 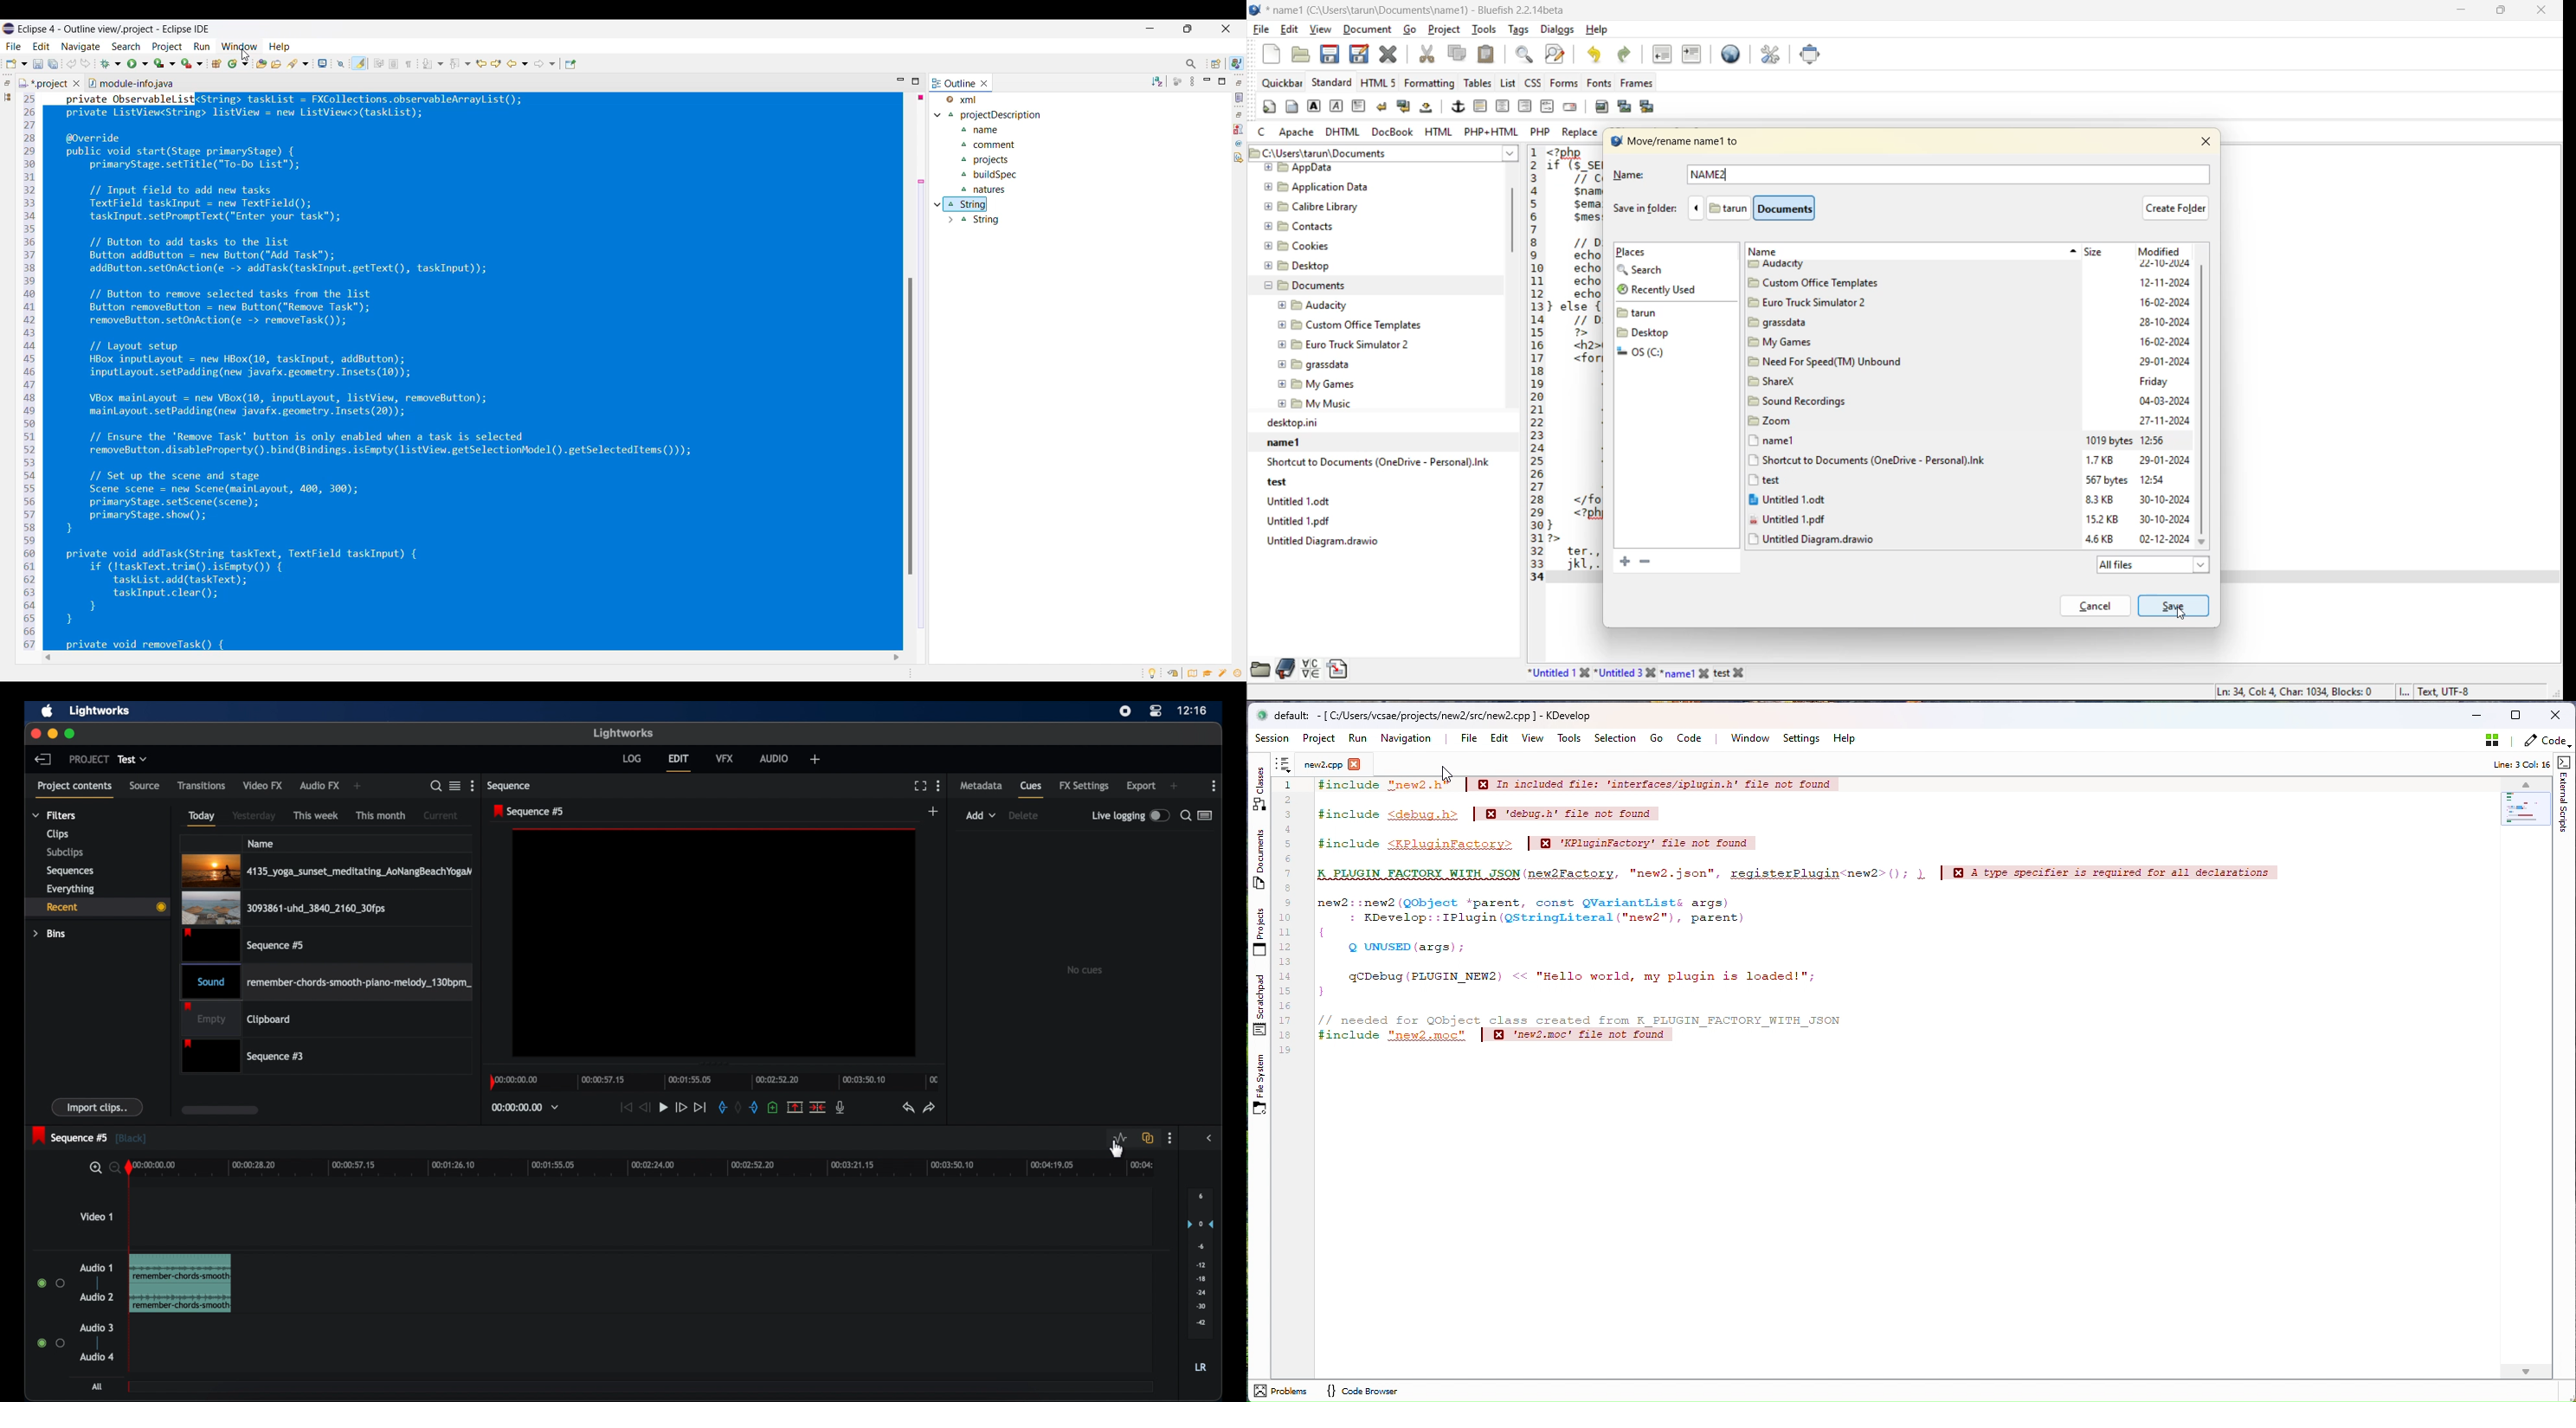 What do you see at coordinates (1172, 673) in the screenshot?
I see `Restore welcome` at bounding box center [1172, 673].